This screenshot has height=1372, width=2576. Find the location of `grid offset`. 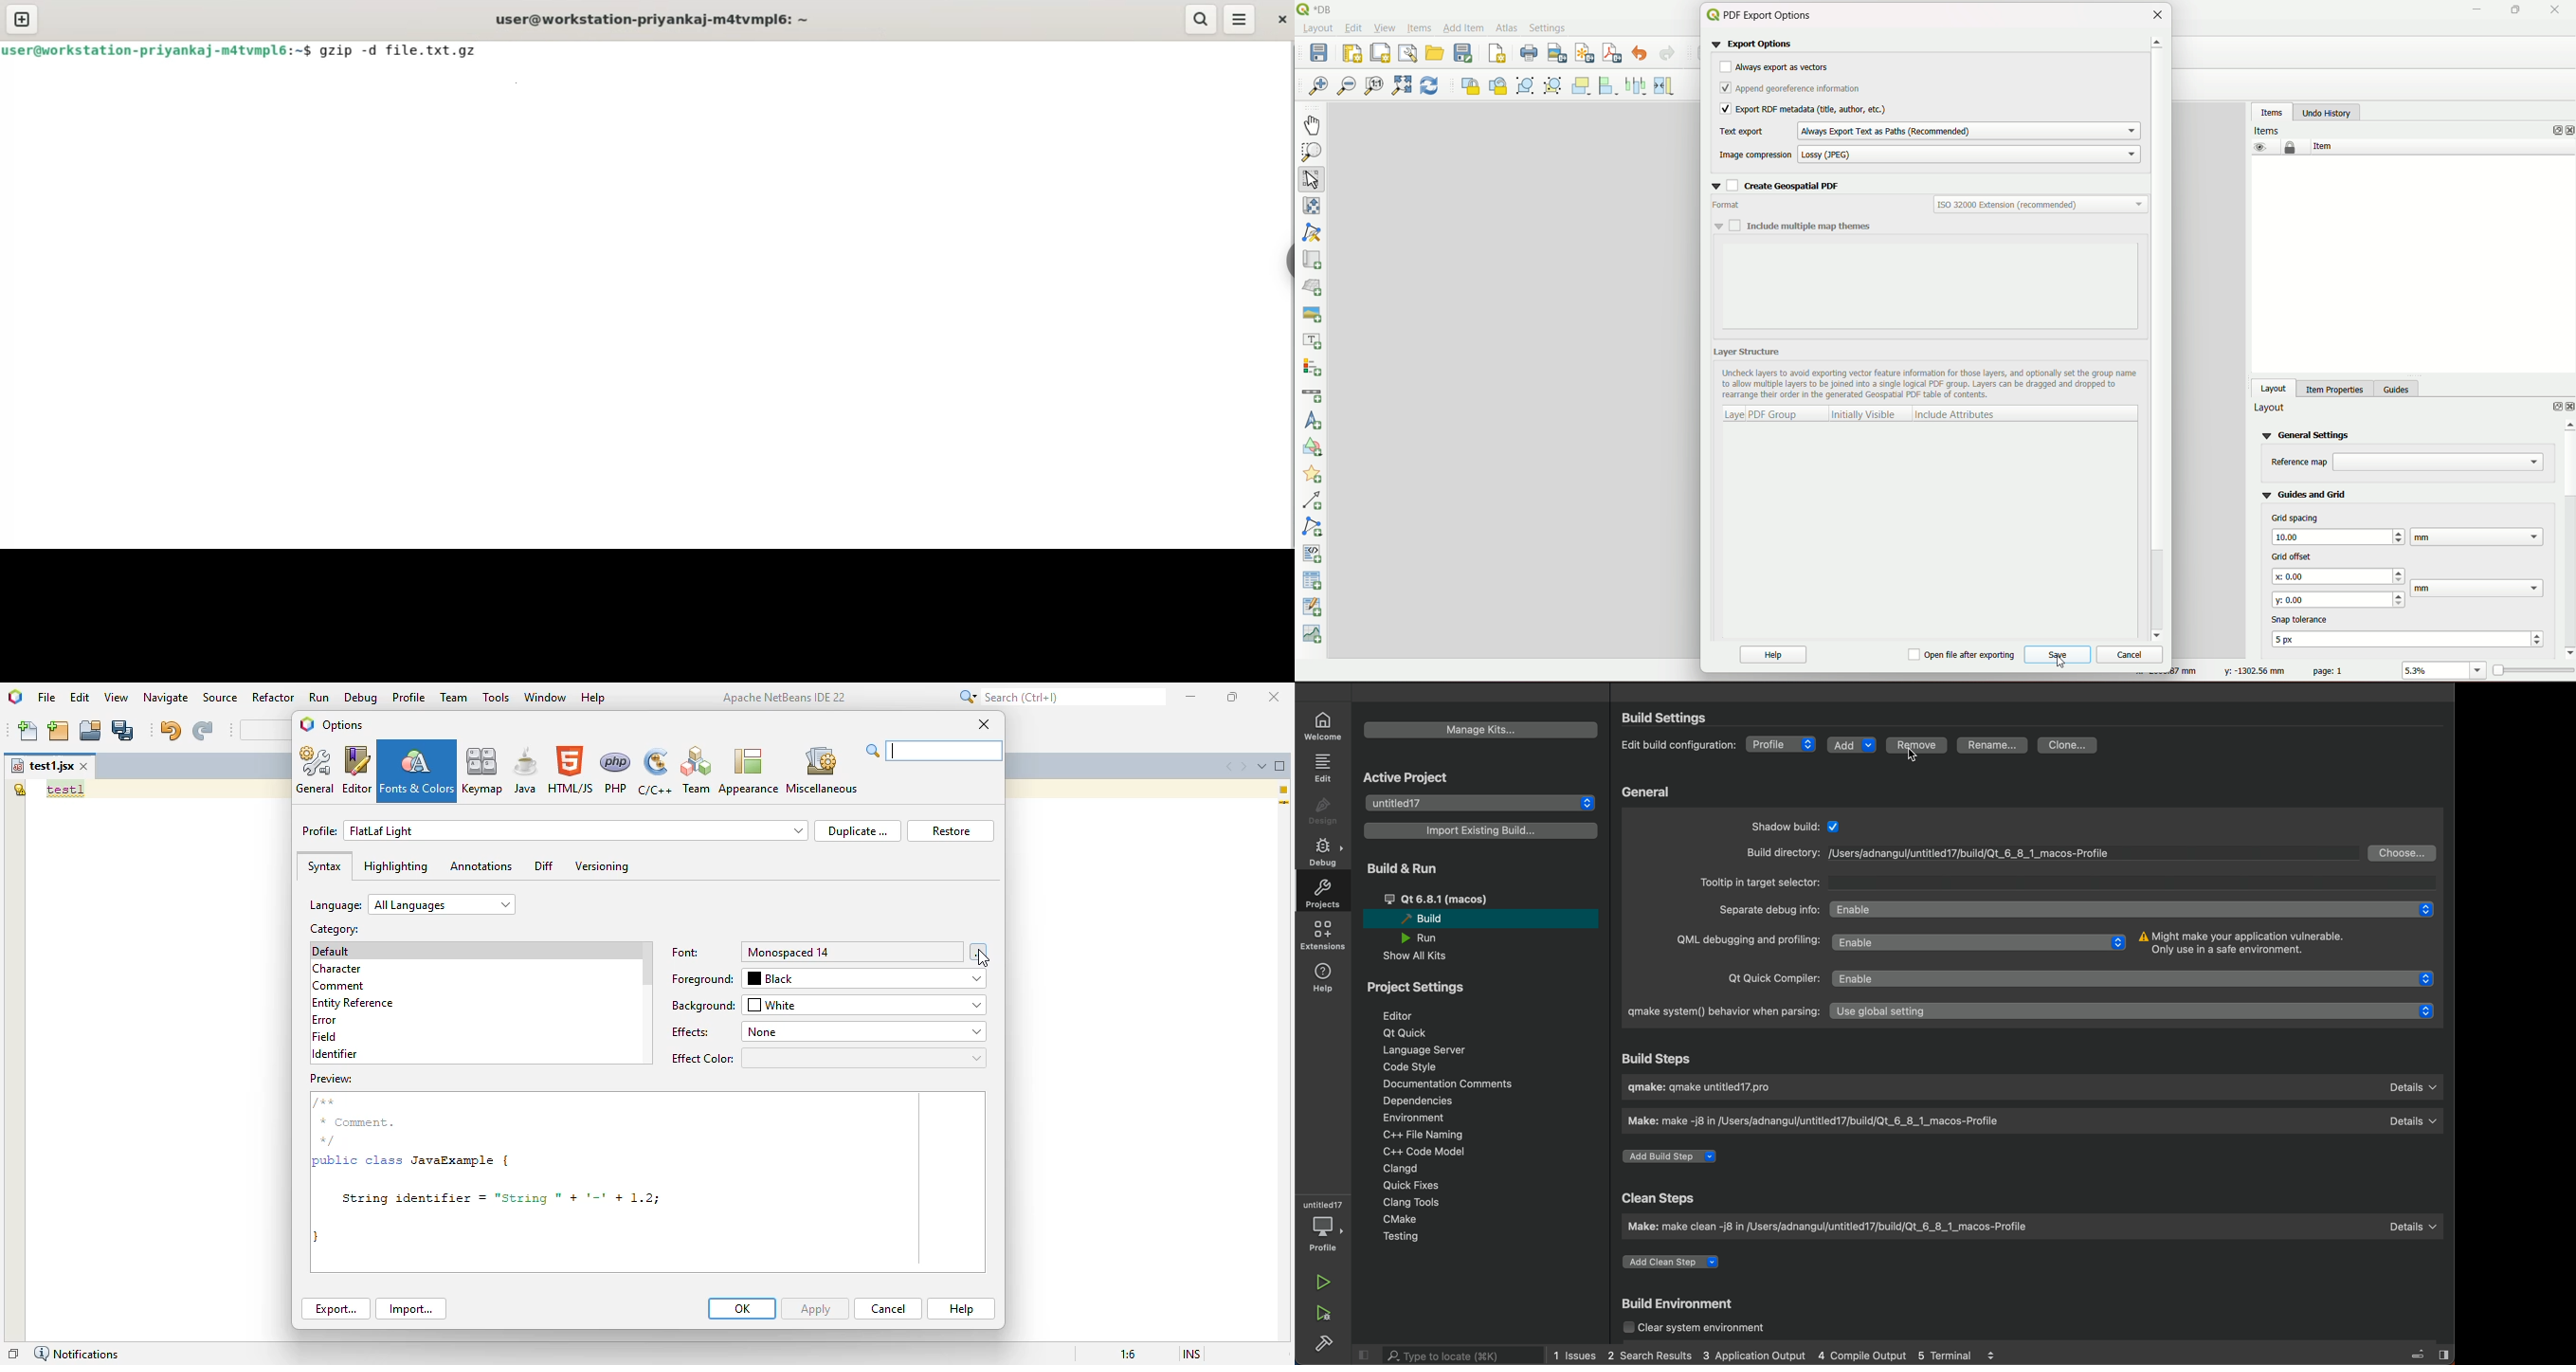

grid offset is located at coordinates (2289, 555).